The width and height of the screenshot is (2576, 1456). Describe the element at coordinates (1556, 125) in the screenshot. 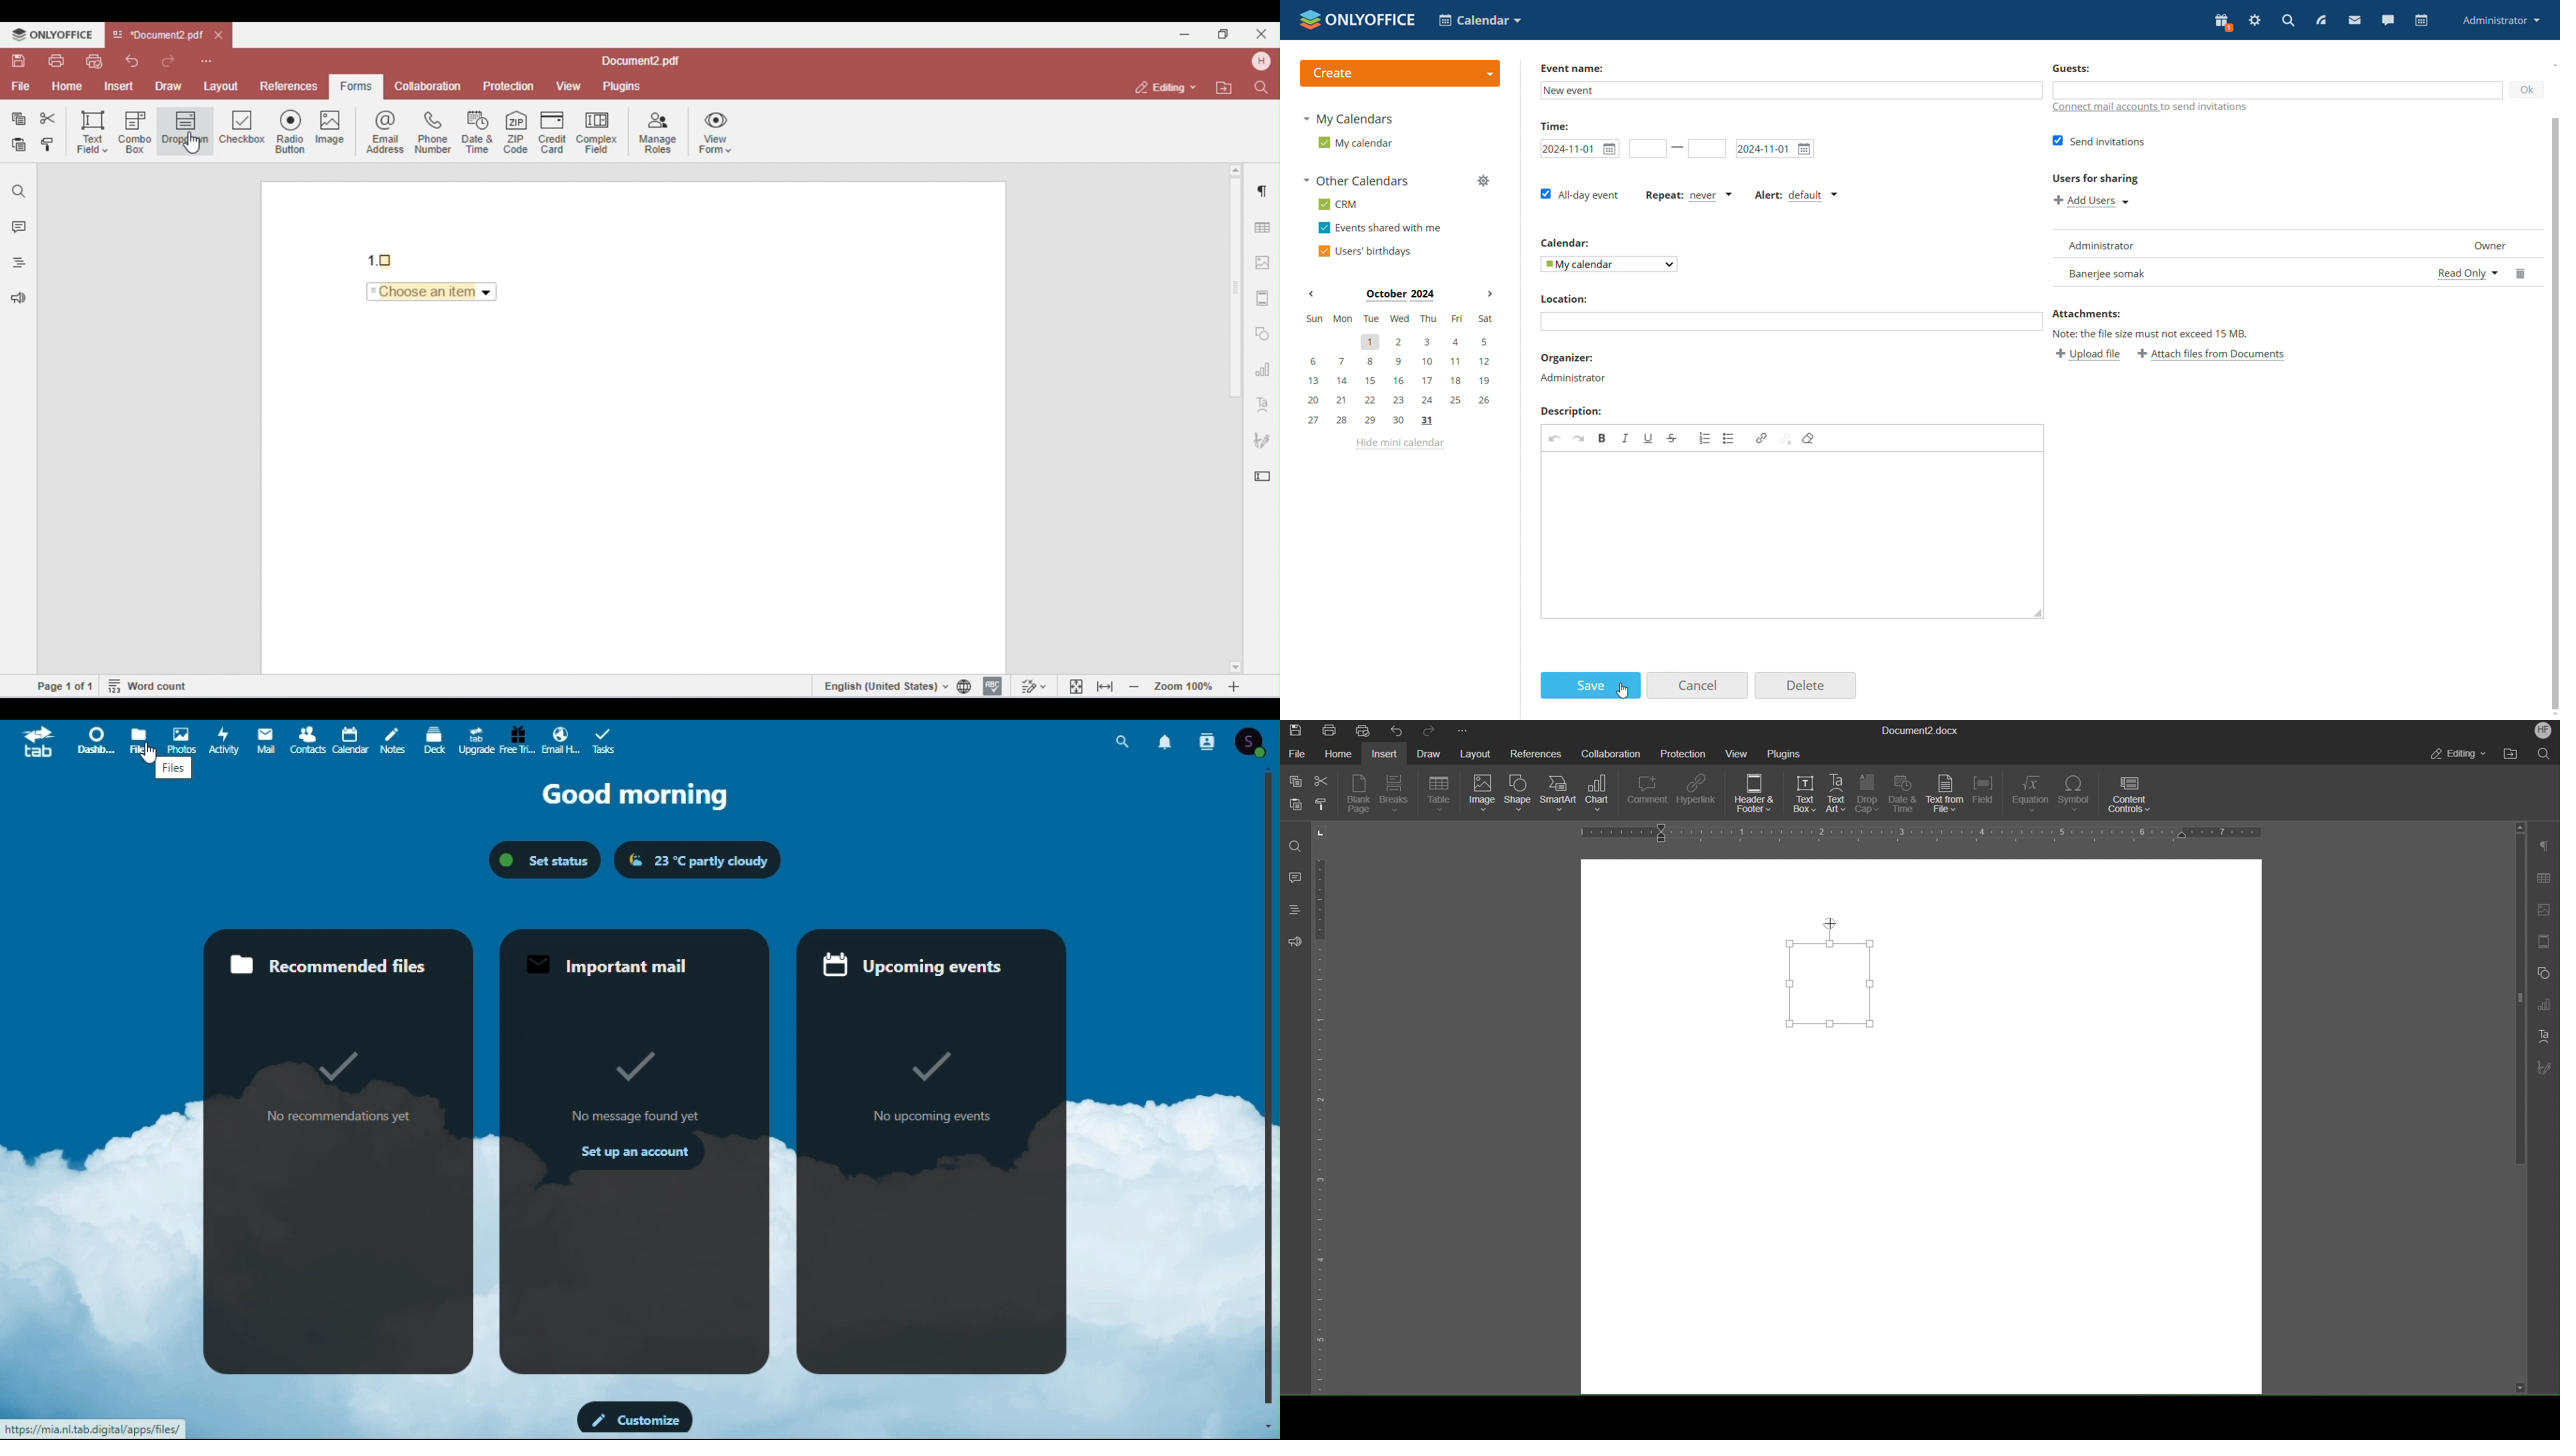

I see `time` at that location.